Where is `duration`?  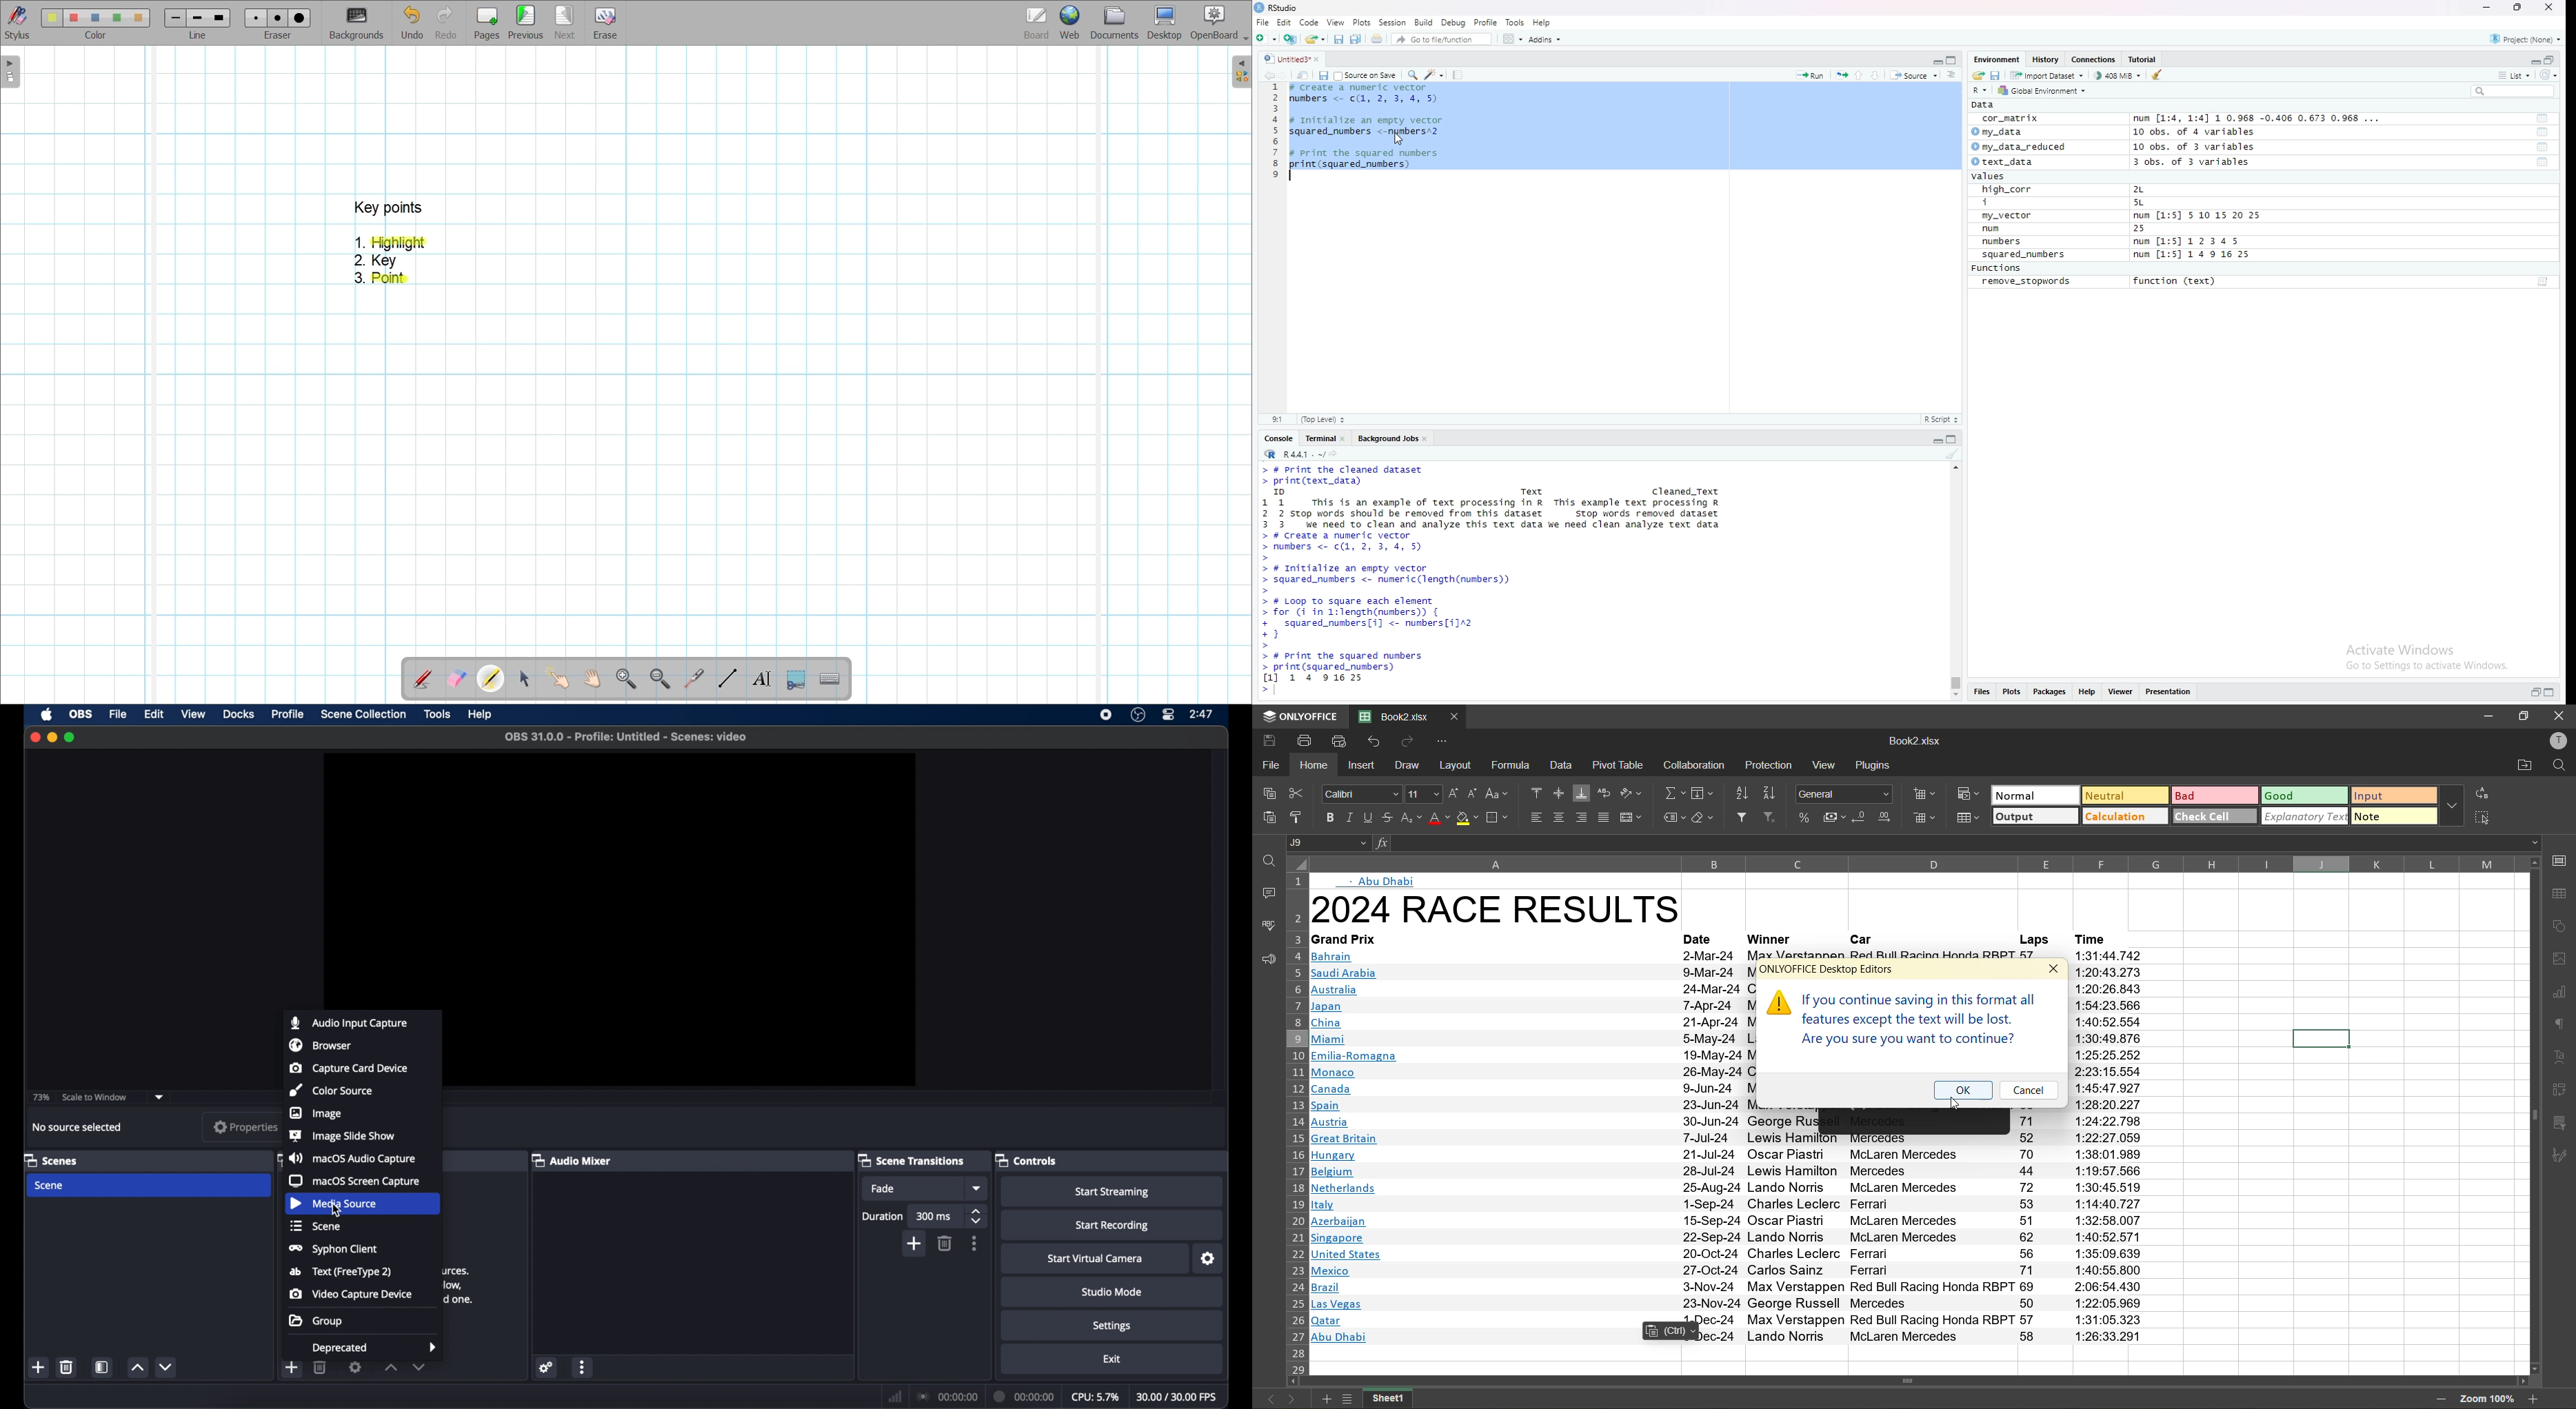
duration is located at coordinates (882, 1216).